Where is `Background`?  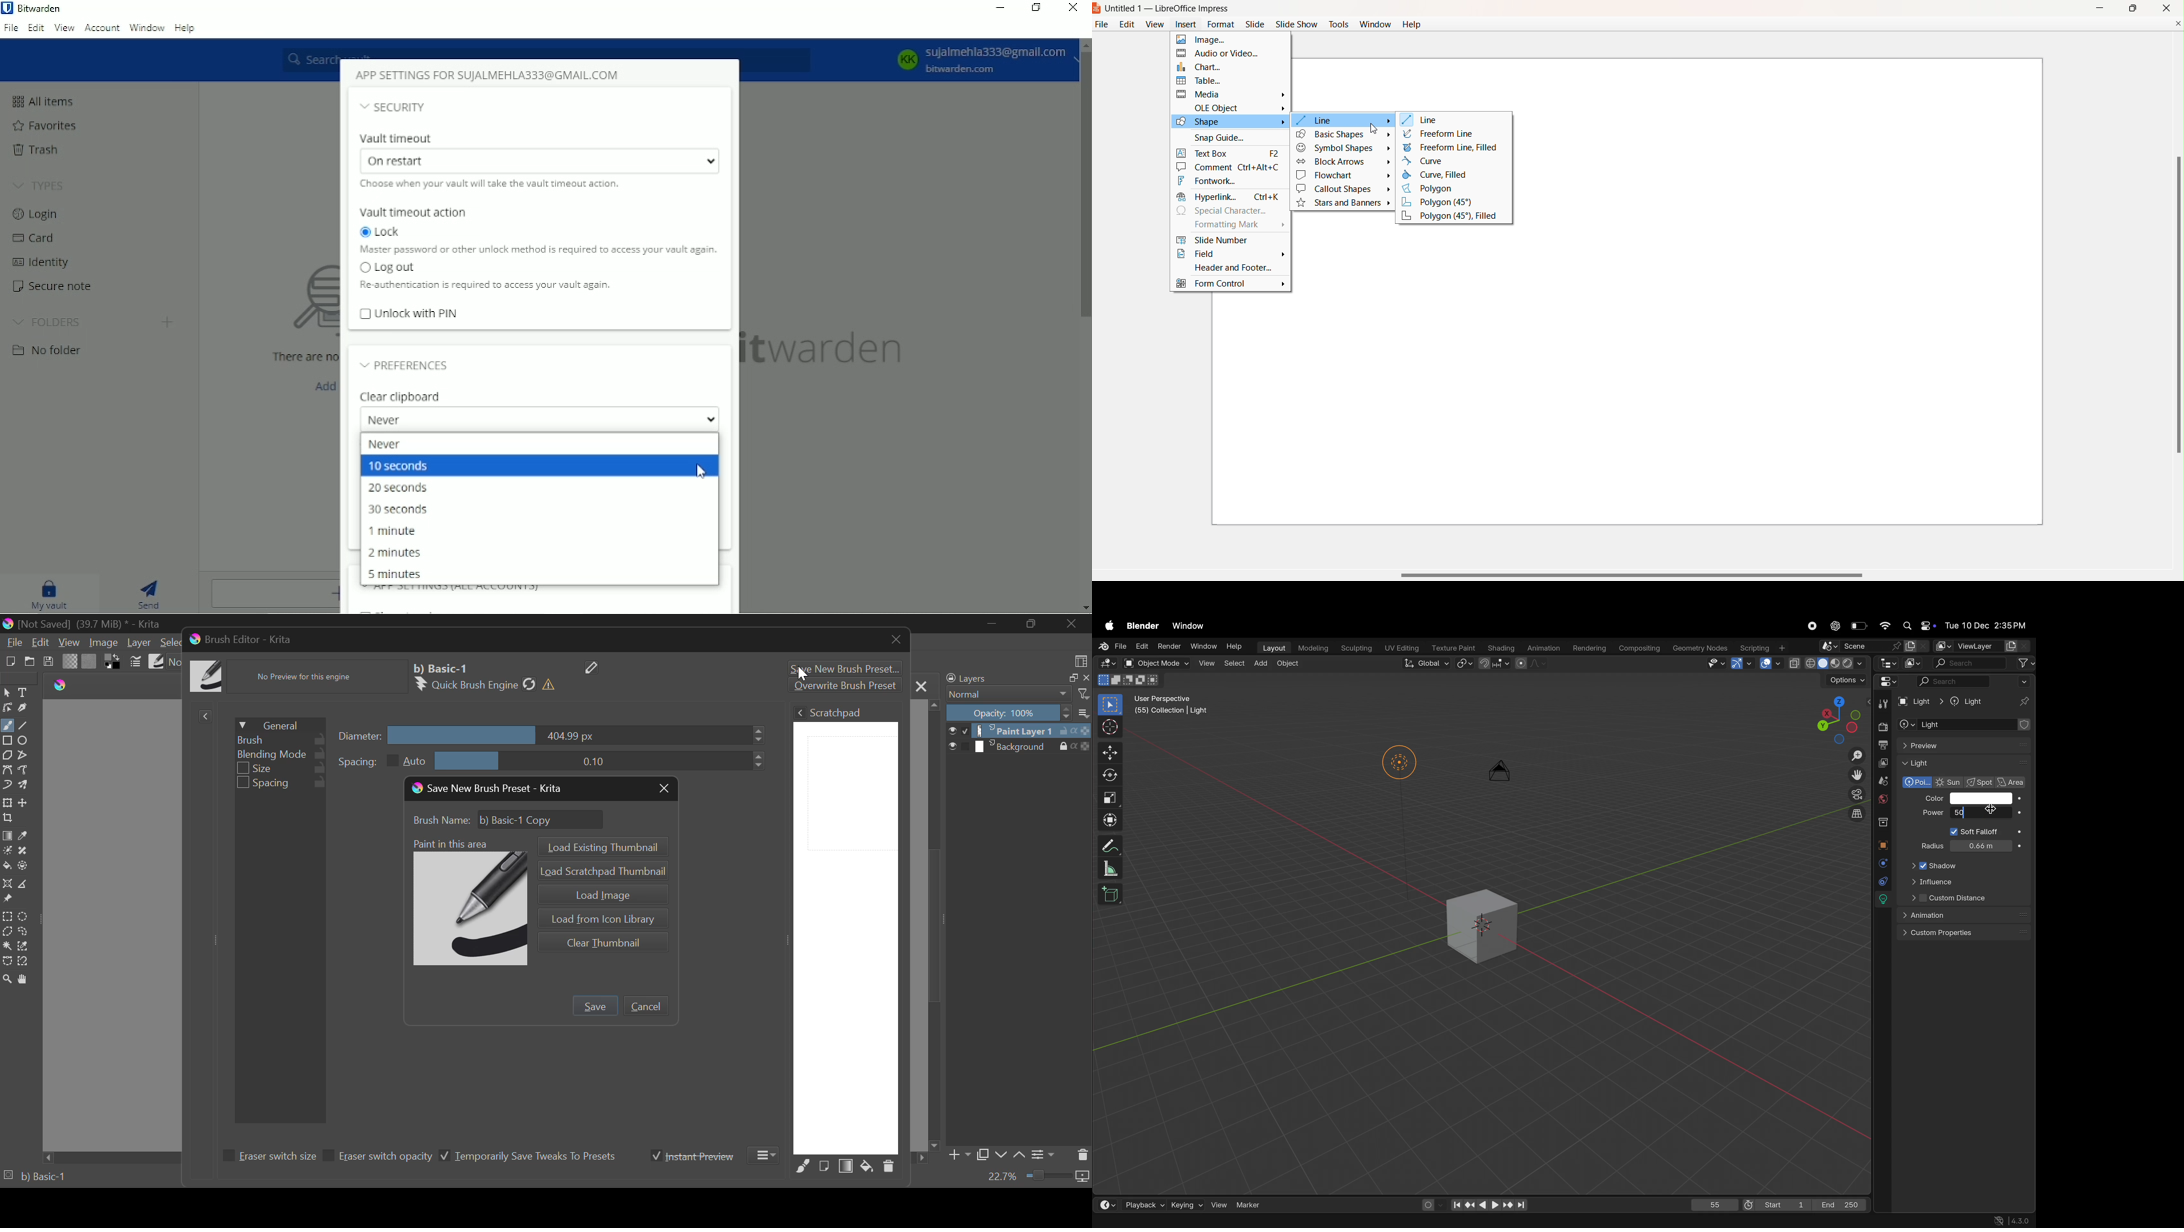
Background is located at coordinates (1019, 747).